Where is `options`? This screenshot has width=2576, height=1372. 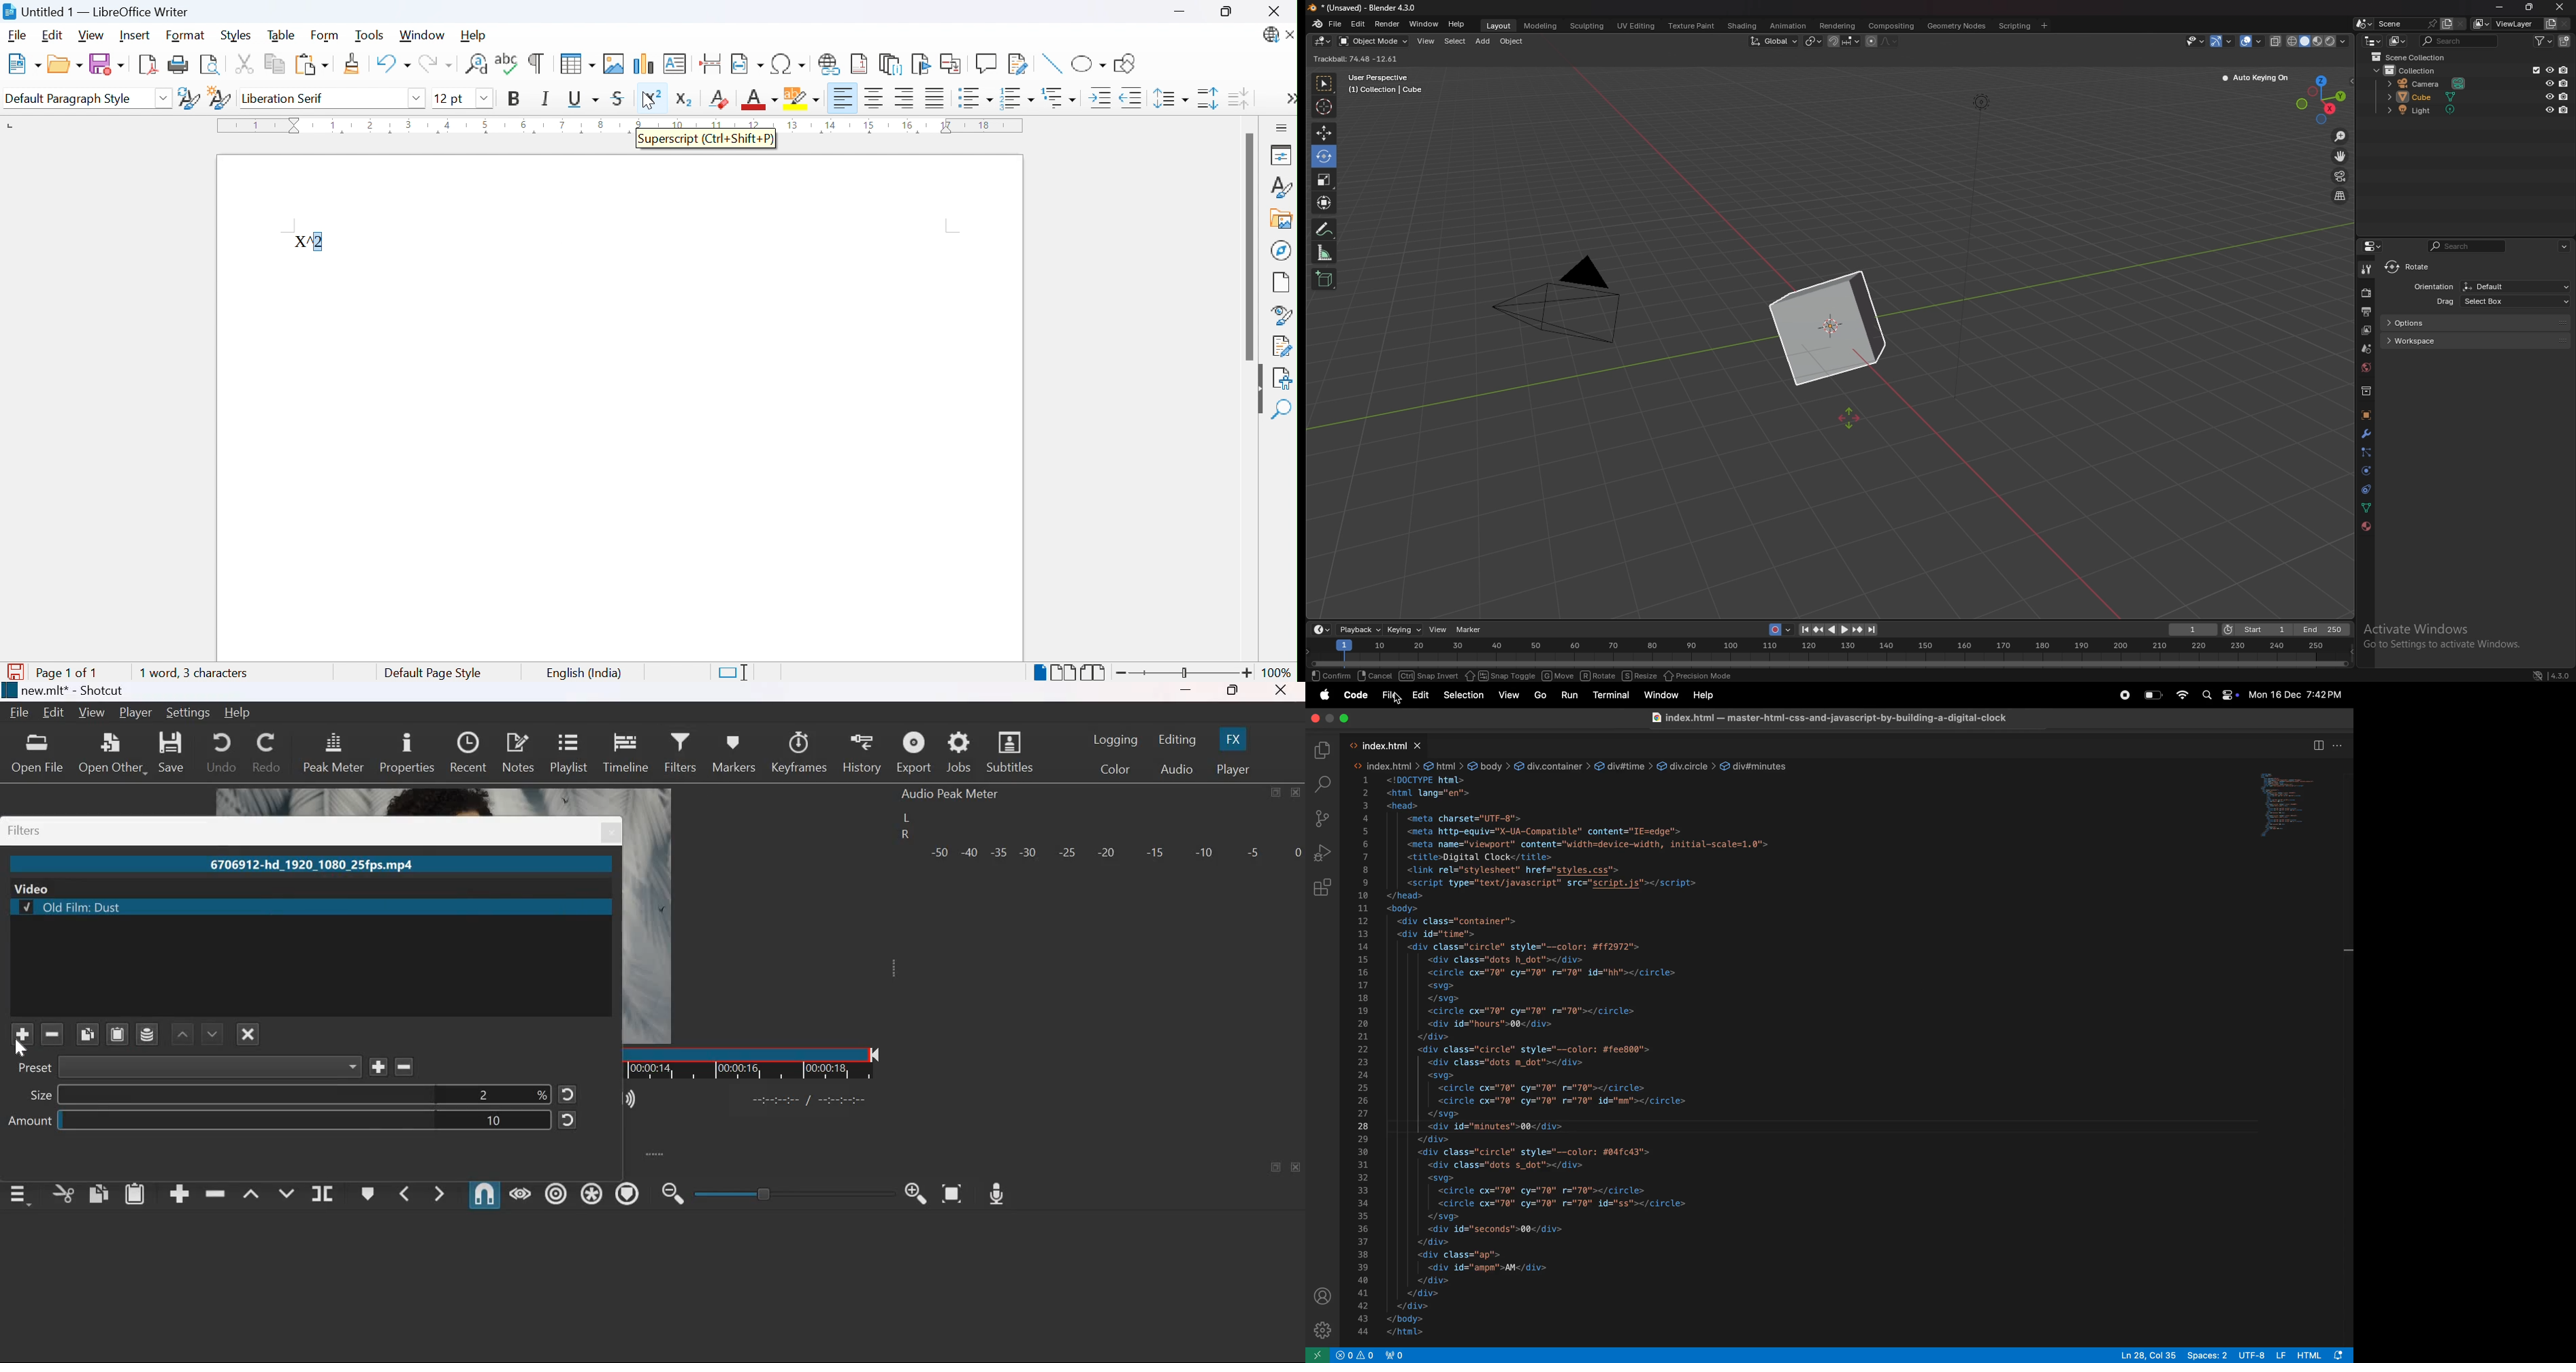
options is located at coordinates (2476, 322).